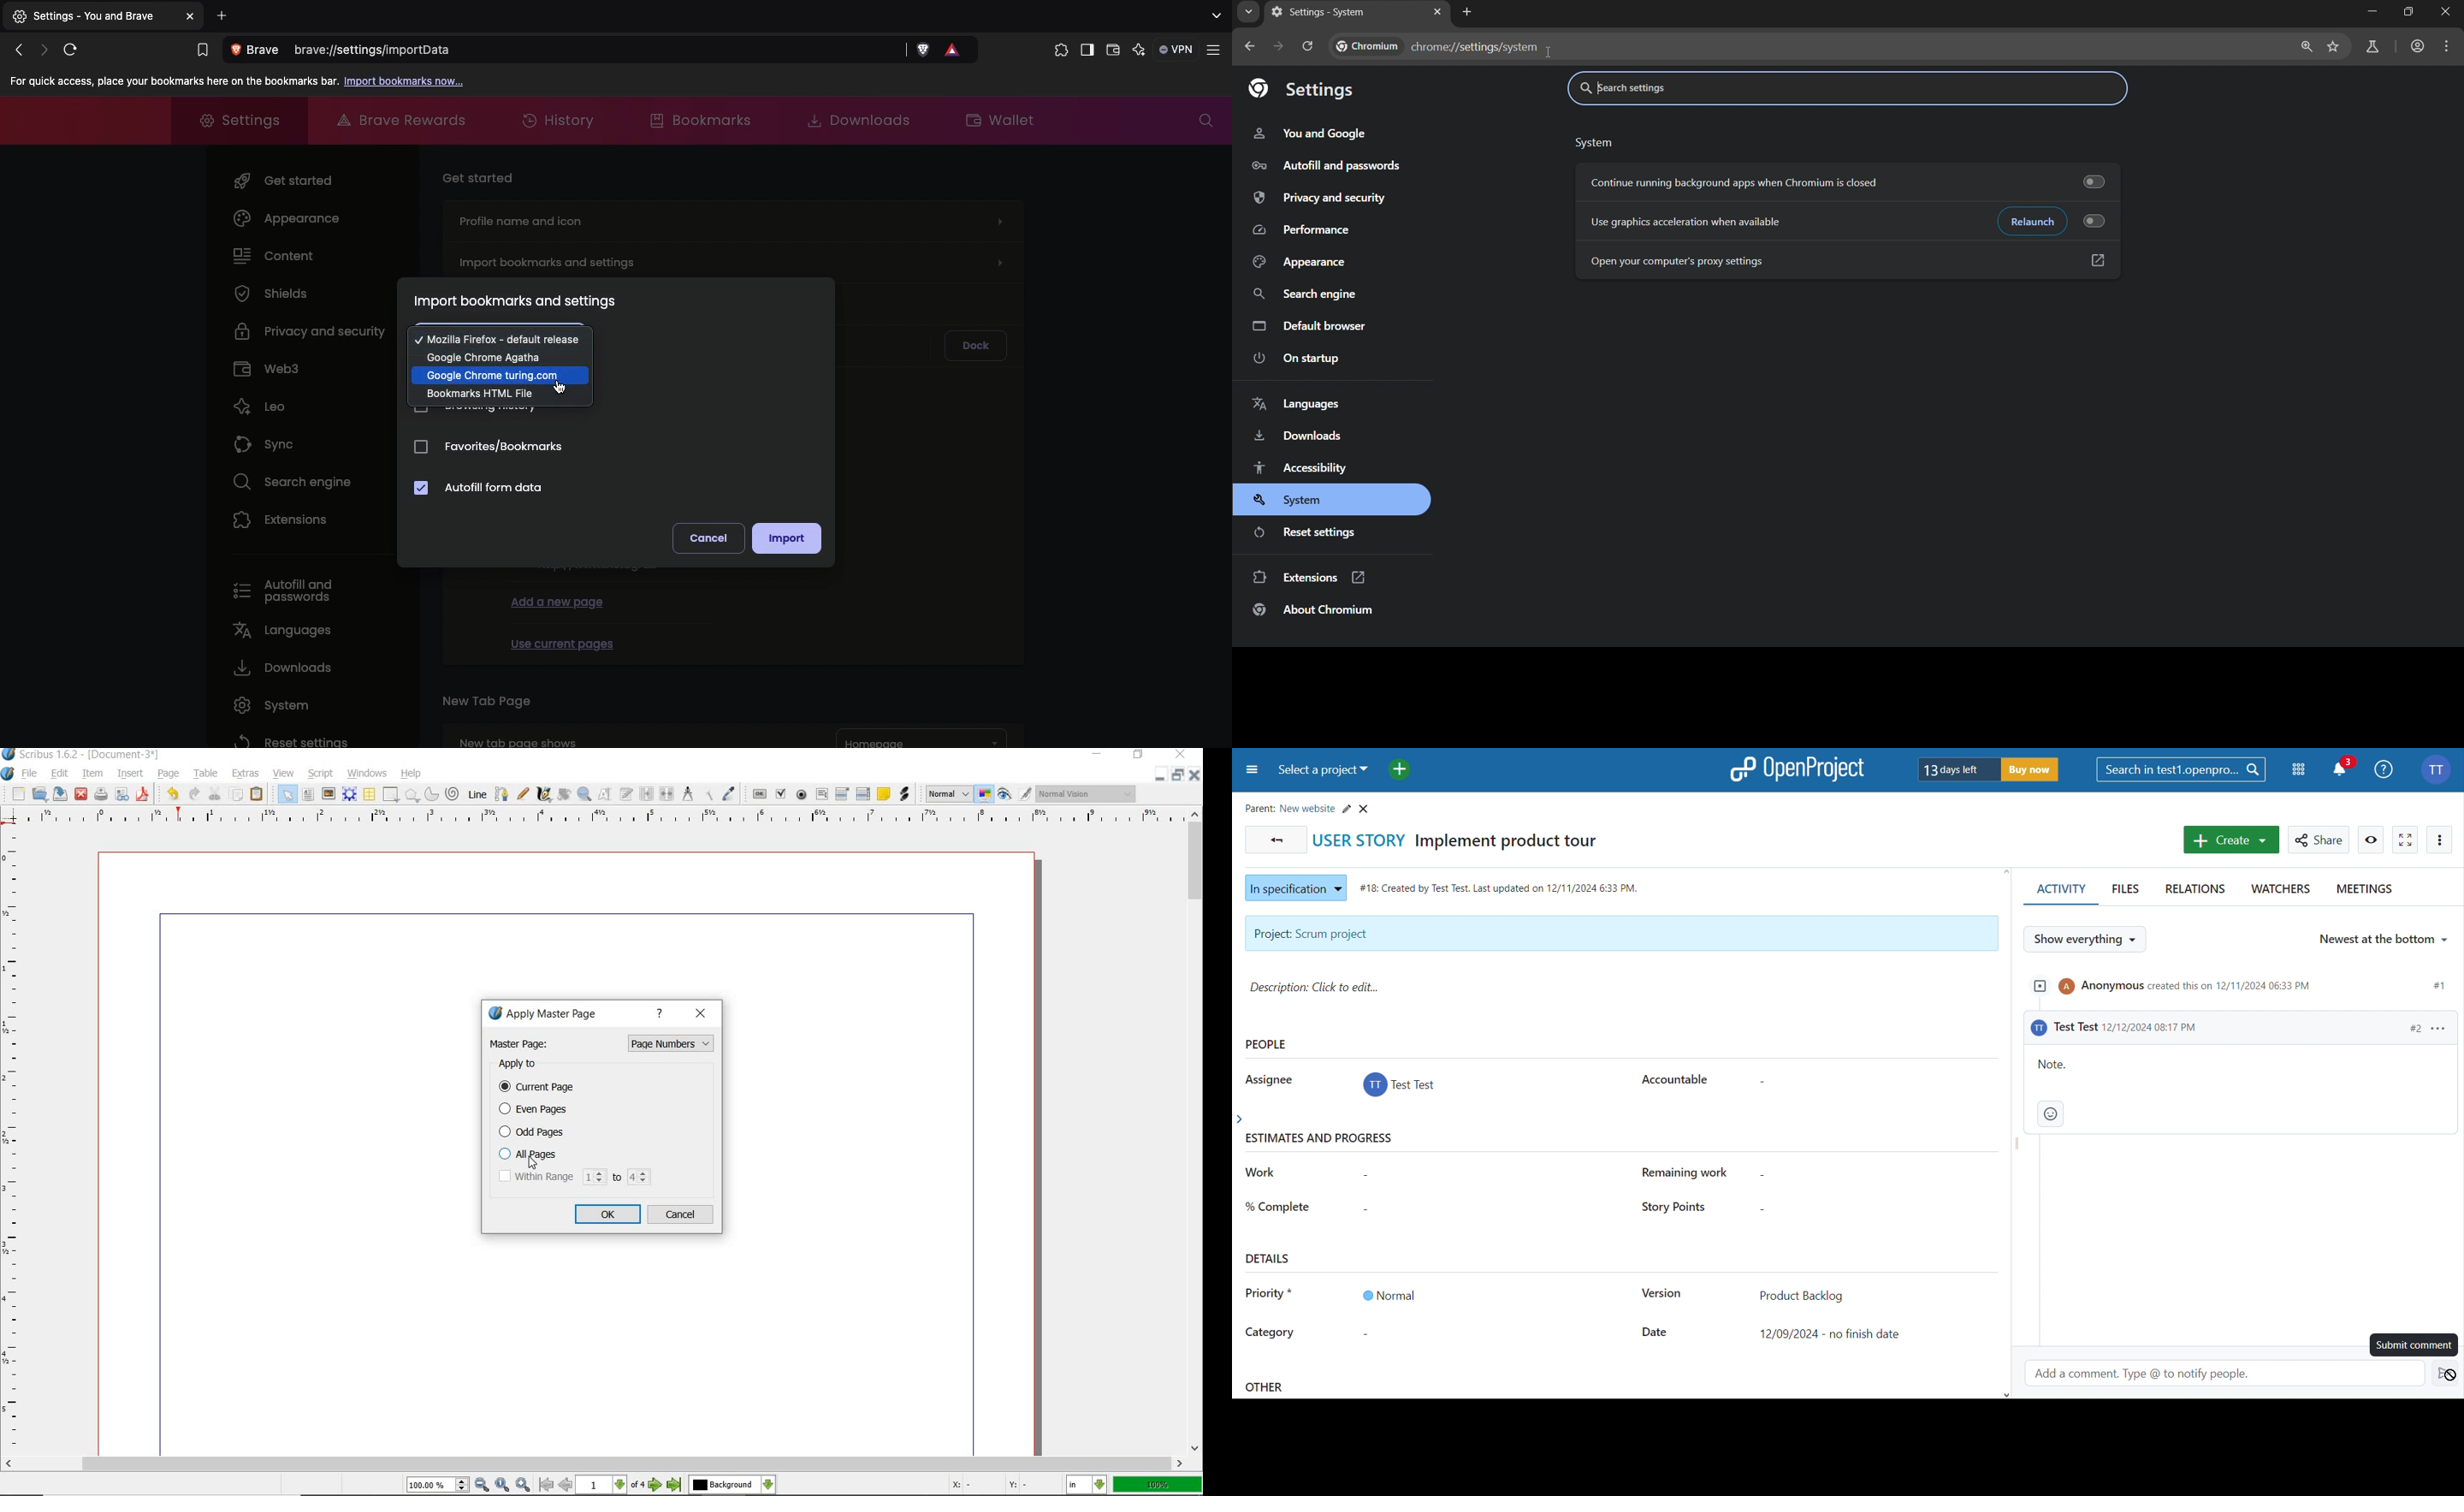  What do you see at coordinates (17, 795) in the screenshot?
I see `new` at bounding box center [17, 795].